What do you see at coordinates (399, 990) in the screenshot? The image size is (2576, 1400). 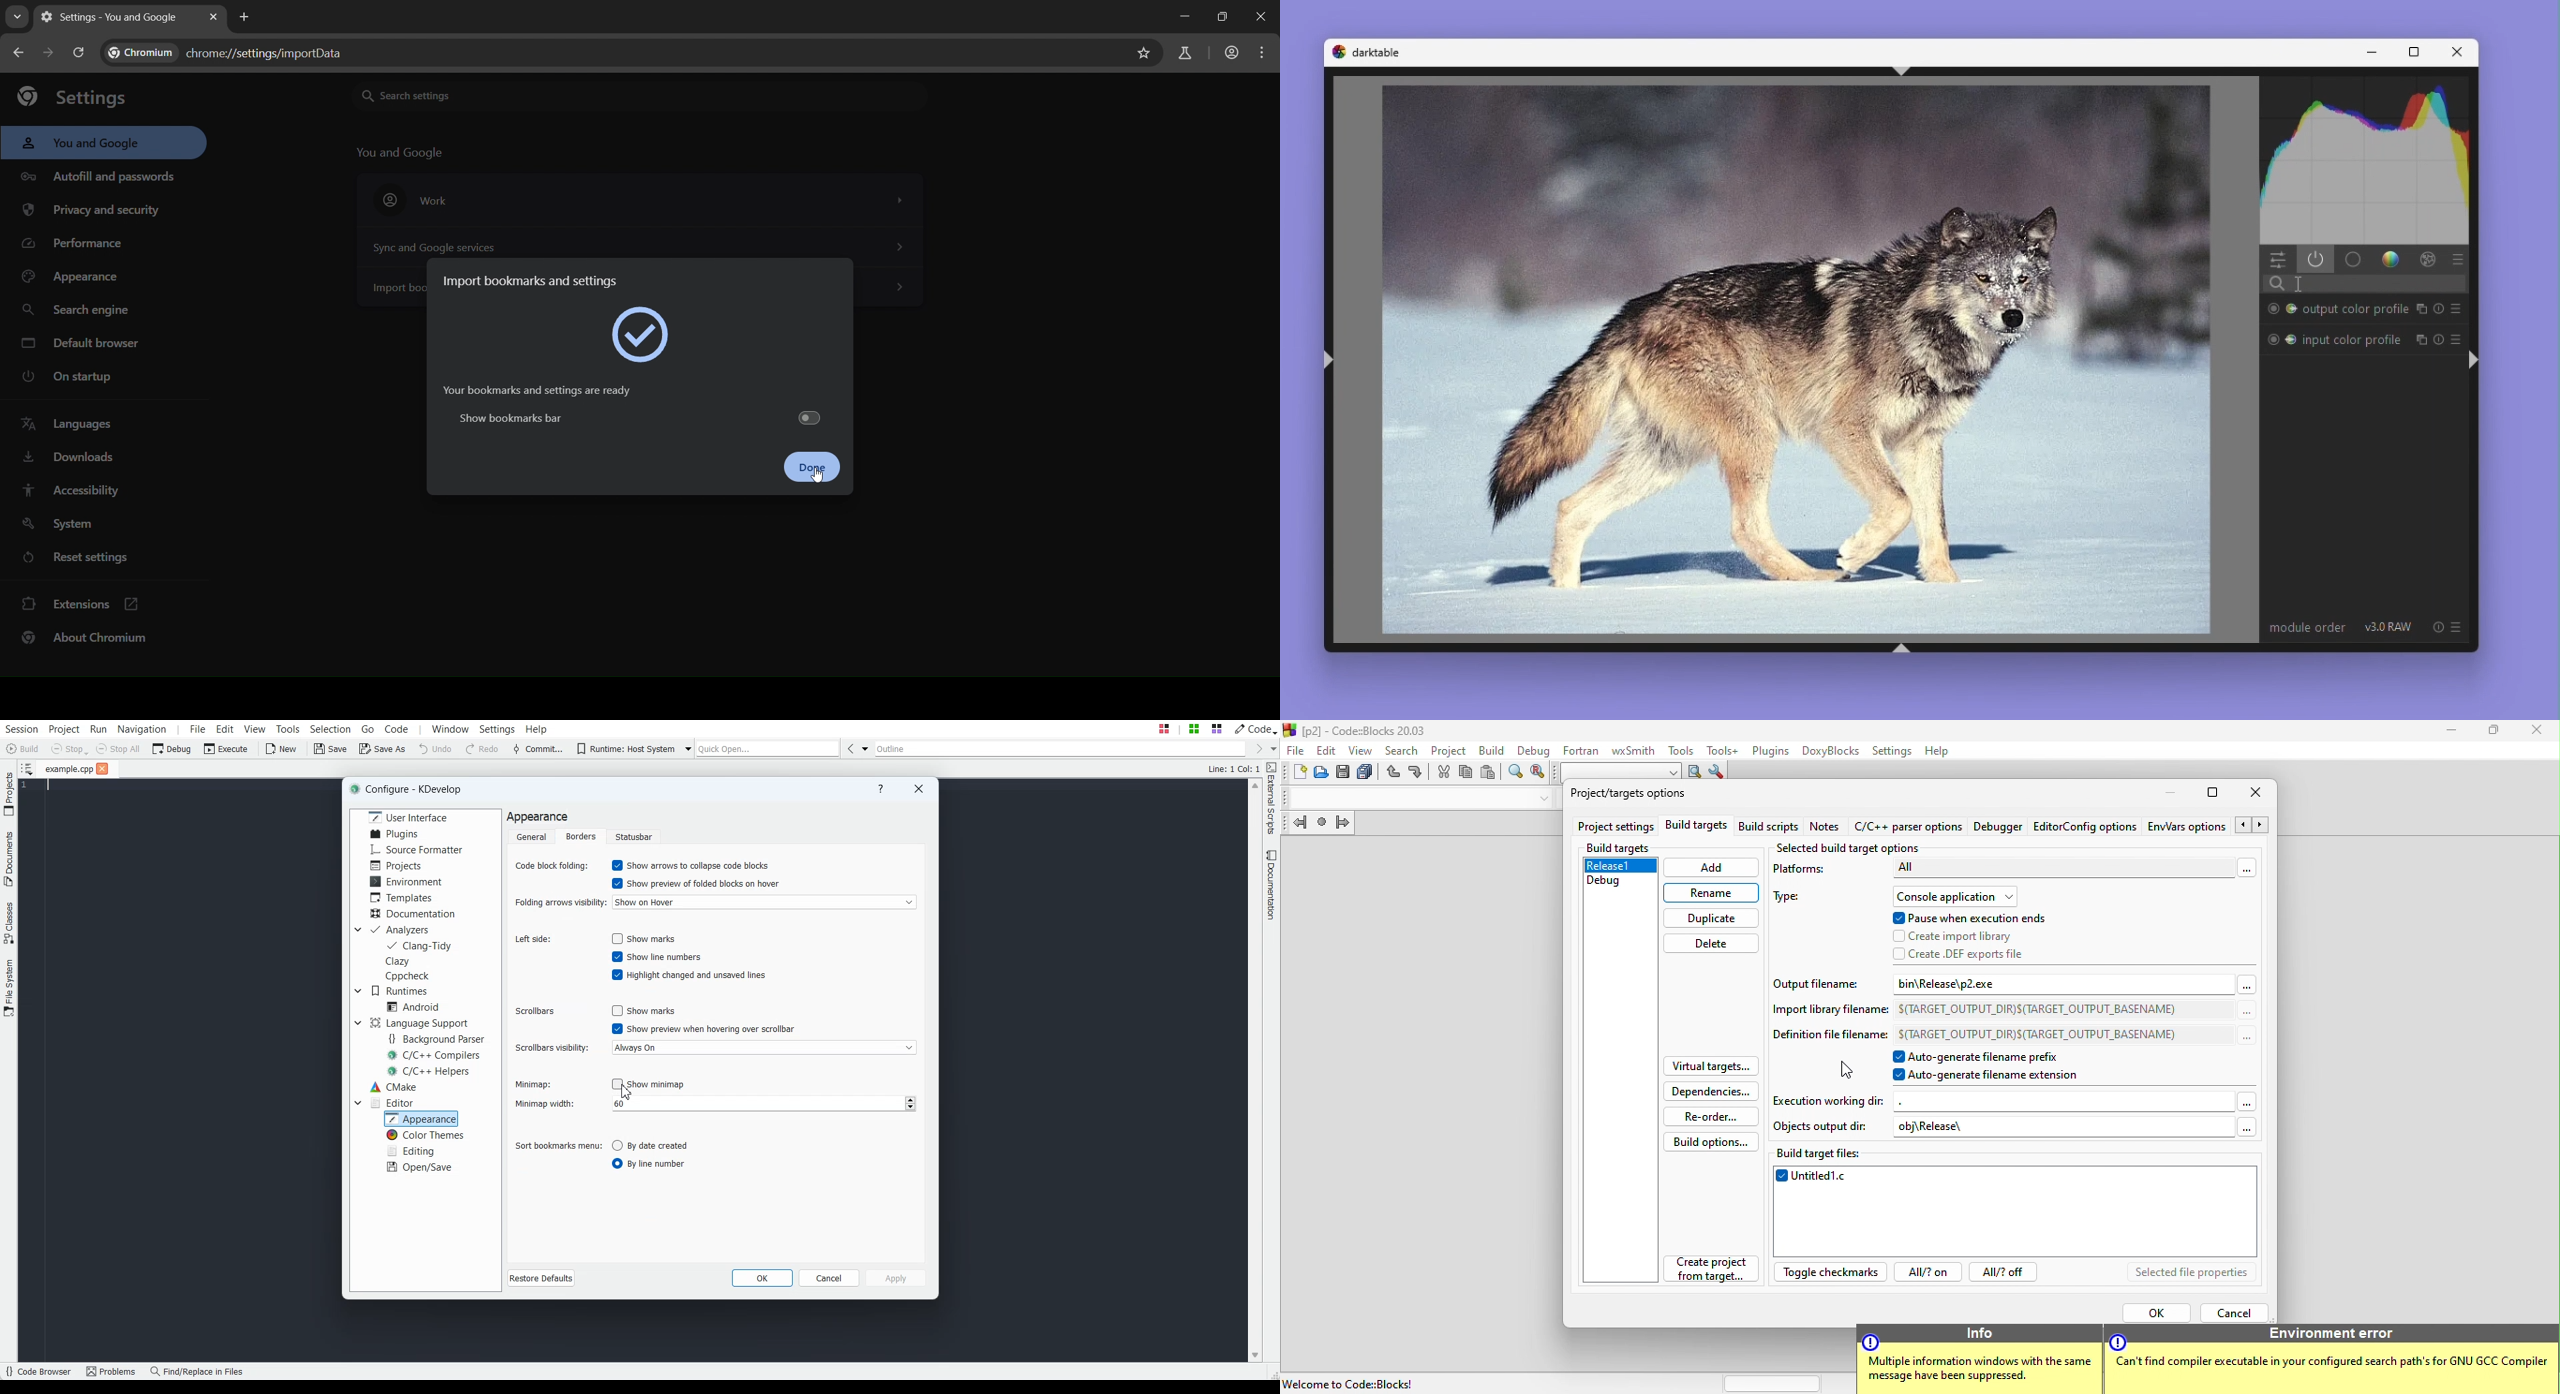 I see `Runtimes` at bounding box center [399, 990].